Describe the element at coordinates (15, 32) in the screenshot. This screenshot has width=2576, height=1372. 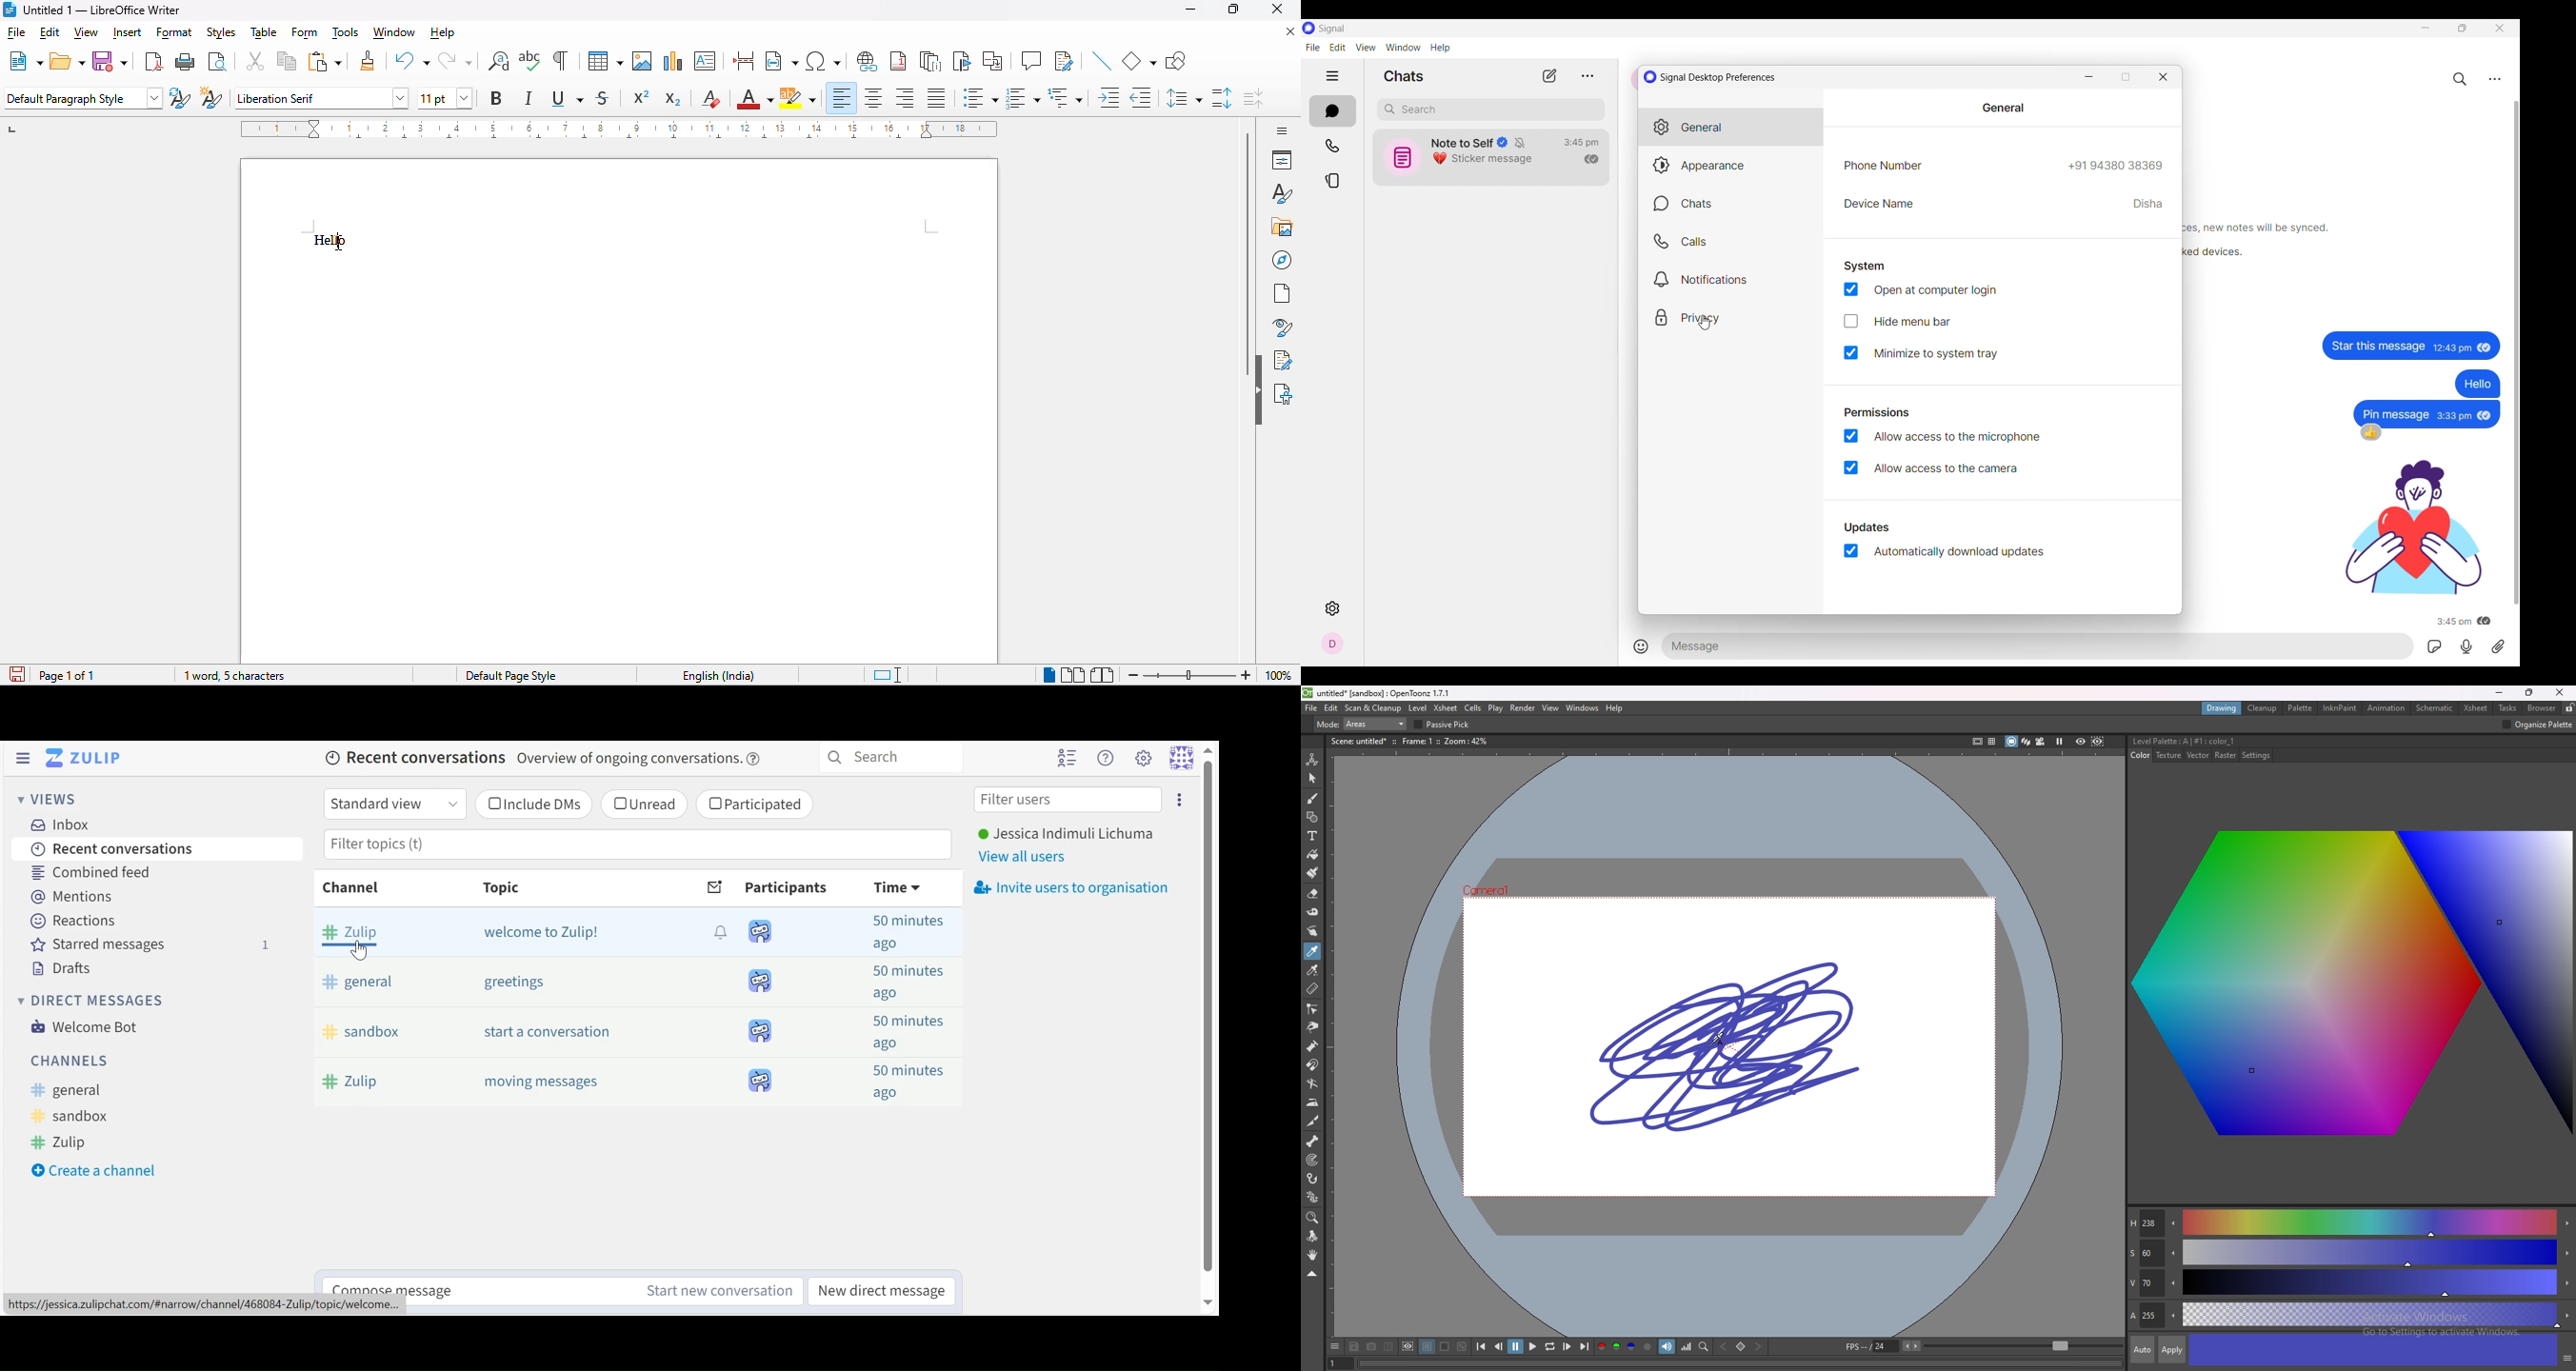
I see `file` at that location.